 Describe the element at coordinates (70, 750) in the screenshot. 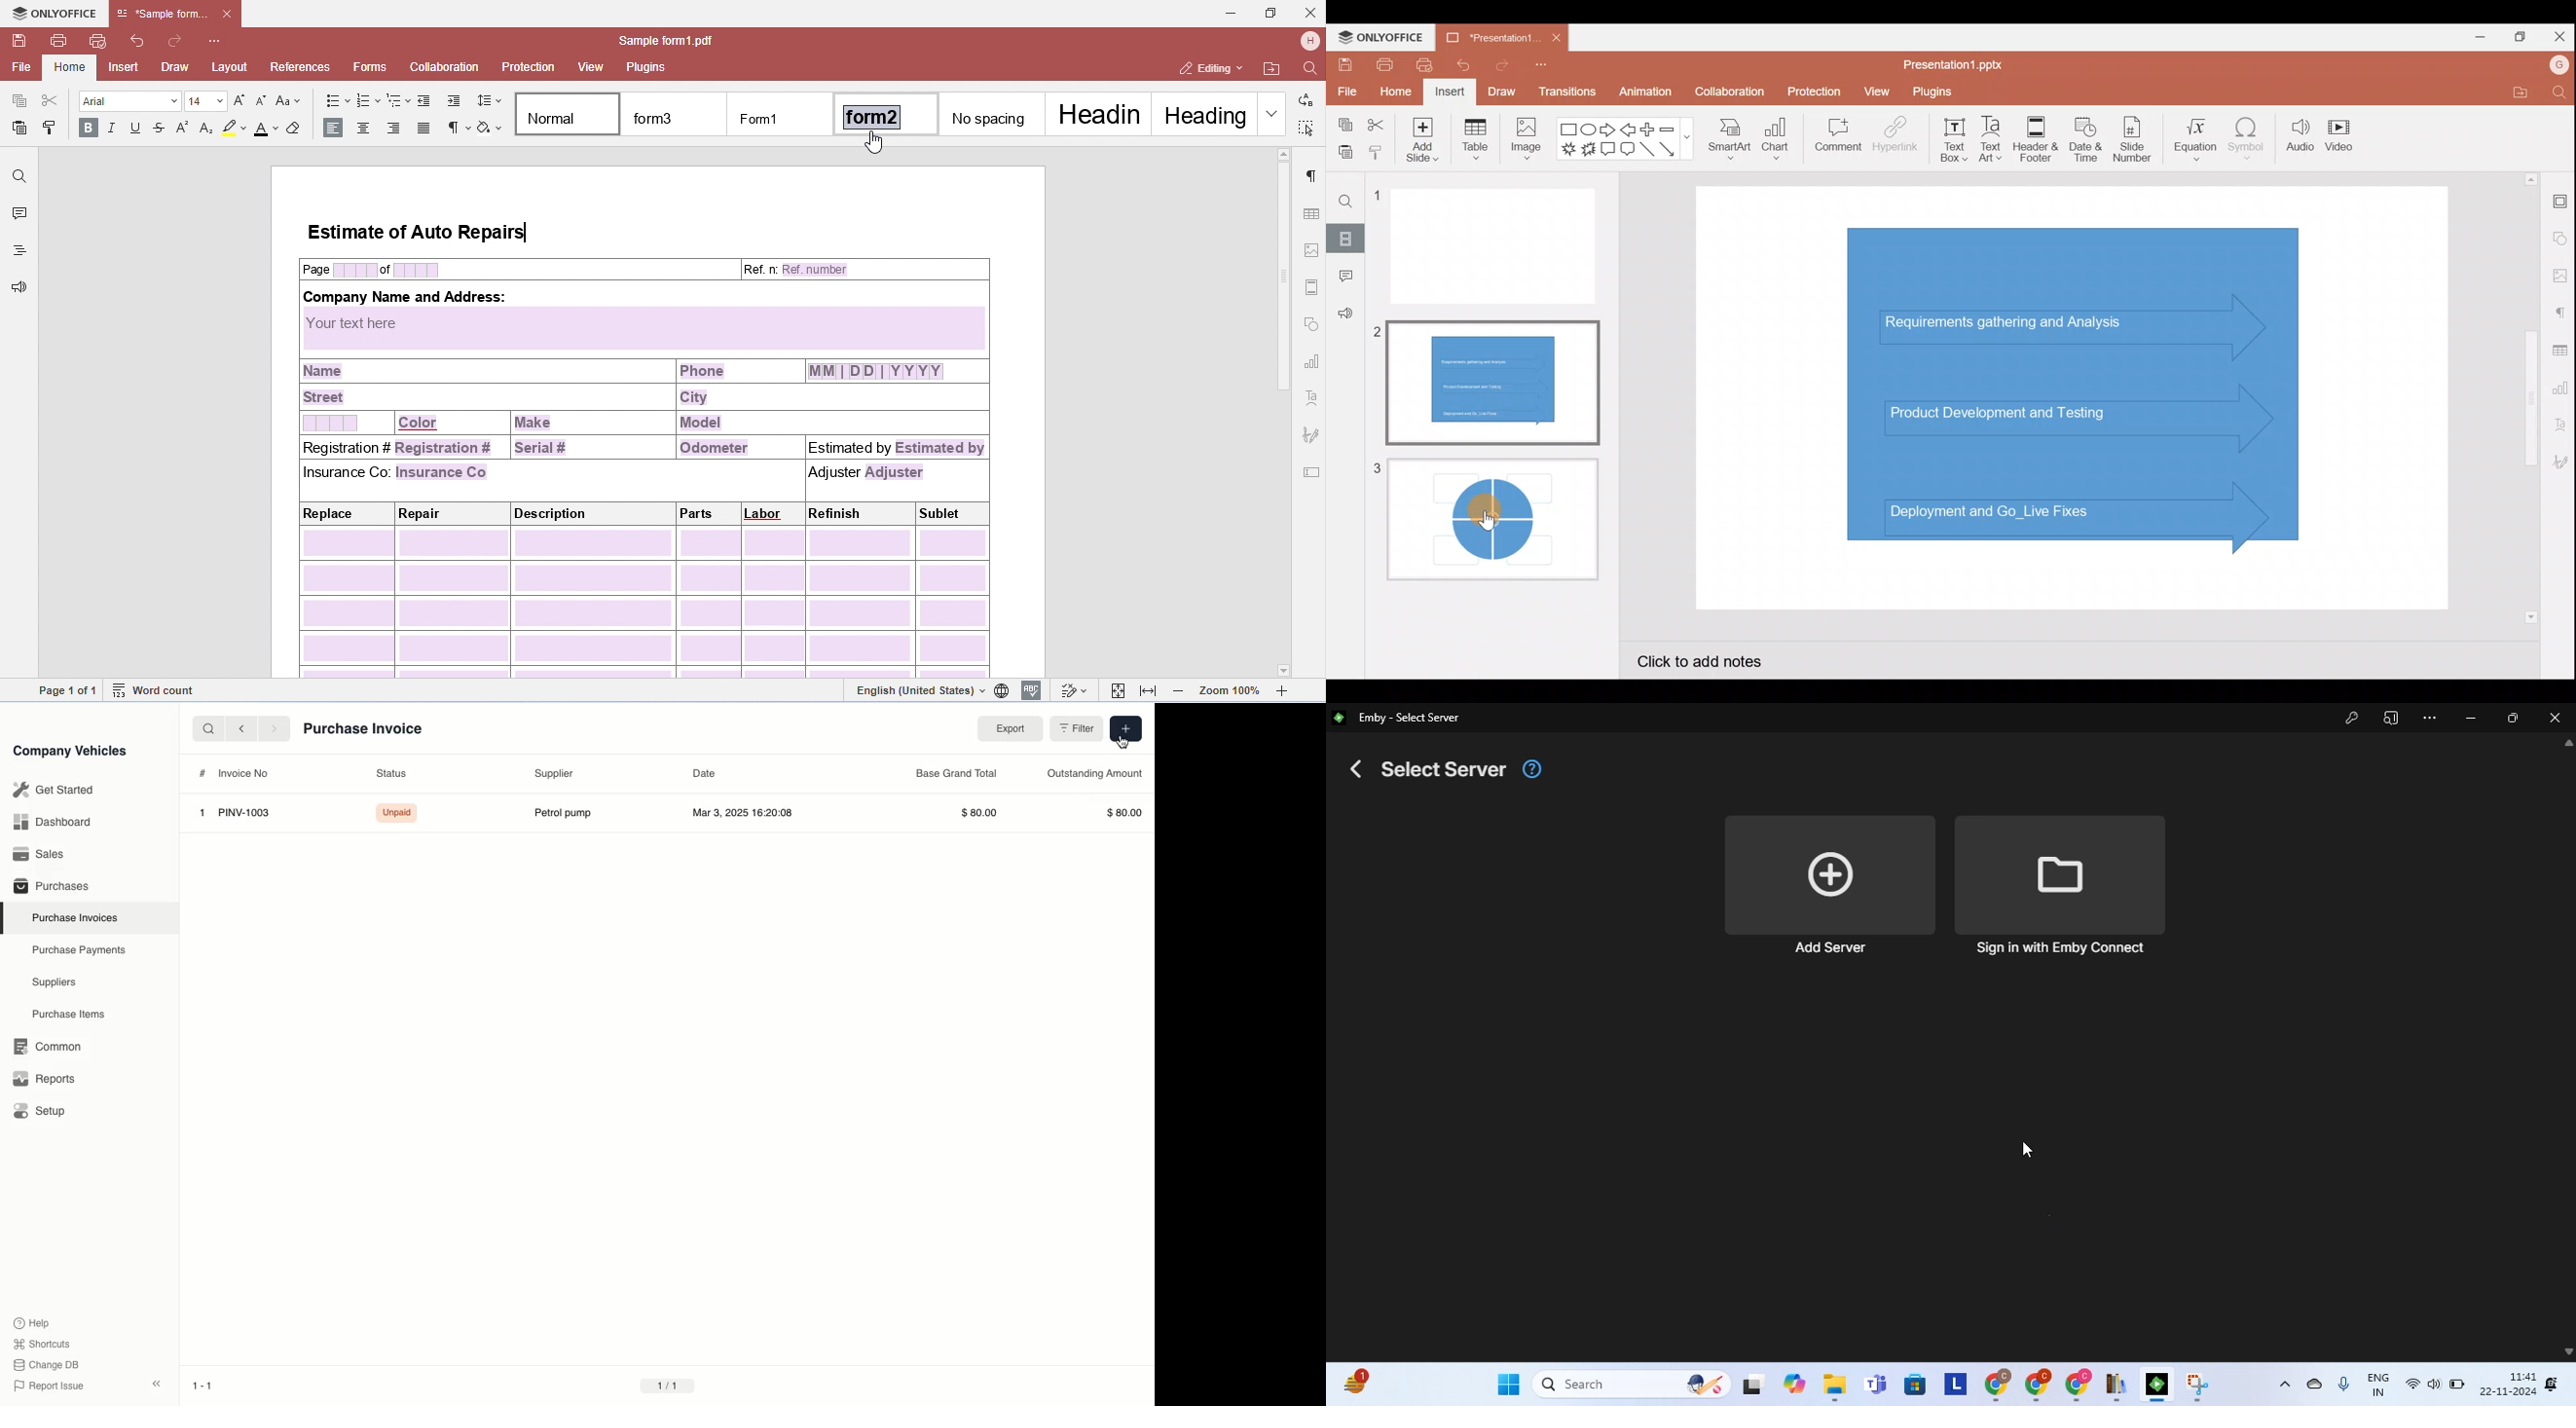

I see `Company Vehicles` at that location.